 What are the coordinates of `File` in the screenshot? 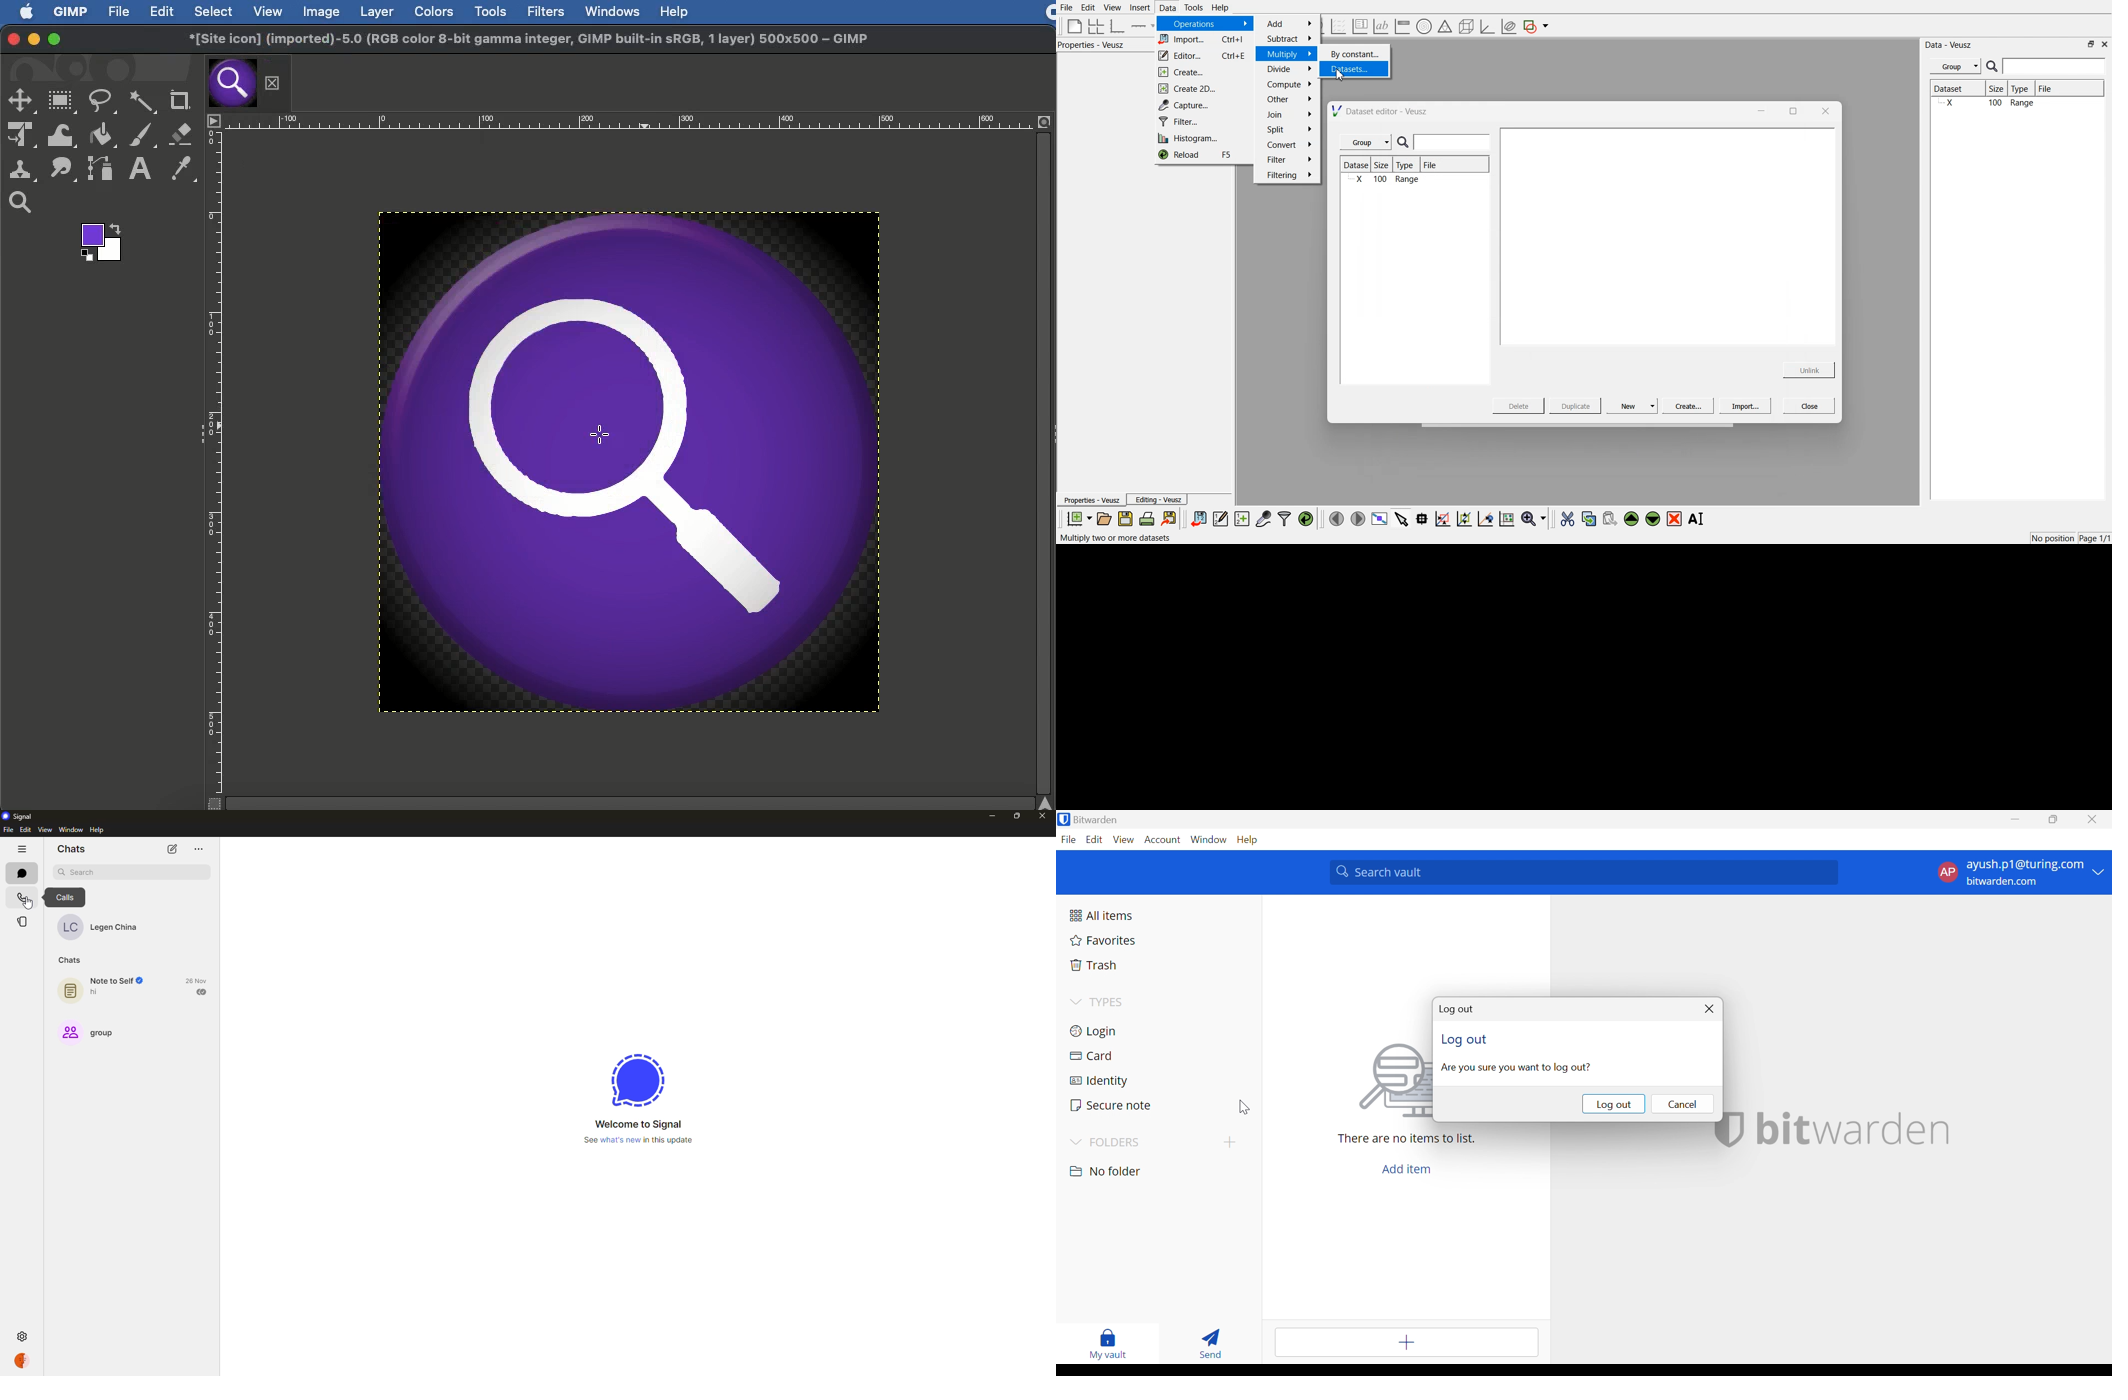 It's located at (2055, 89).